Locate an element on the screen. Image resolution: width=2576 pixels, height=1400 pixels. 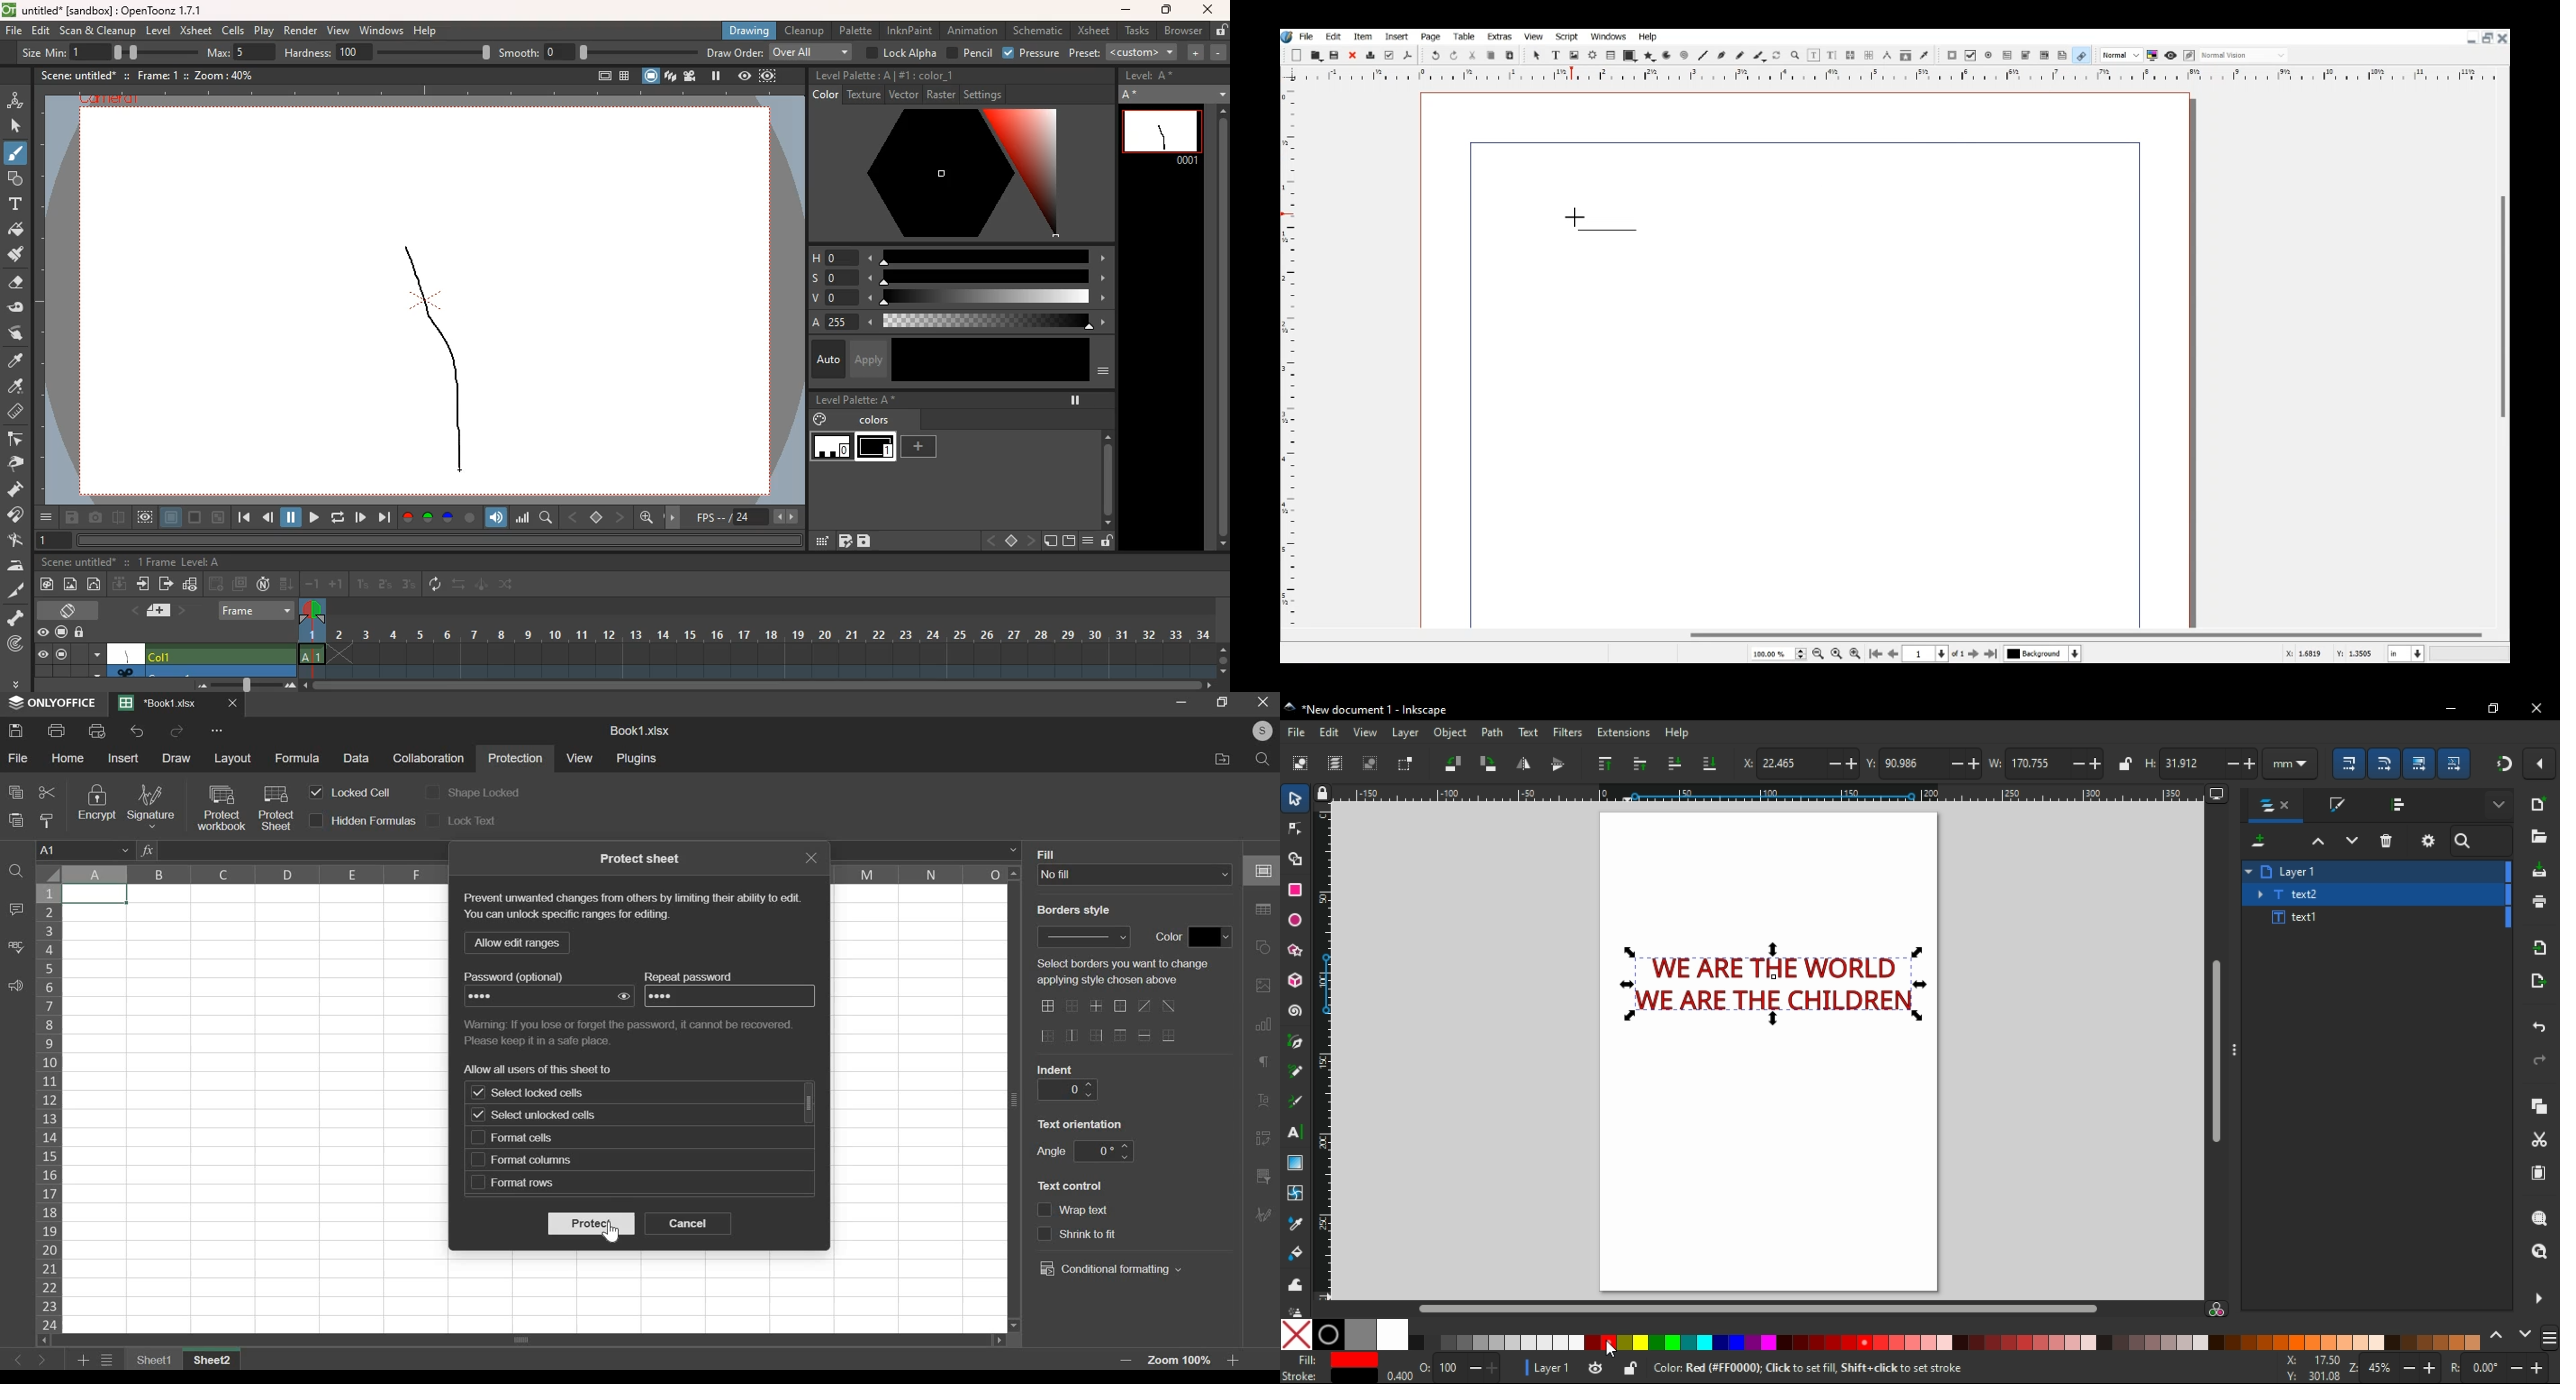
tweak tool is located at coordinates (1296, 1282).